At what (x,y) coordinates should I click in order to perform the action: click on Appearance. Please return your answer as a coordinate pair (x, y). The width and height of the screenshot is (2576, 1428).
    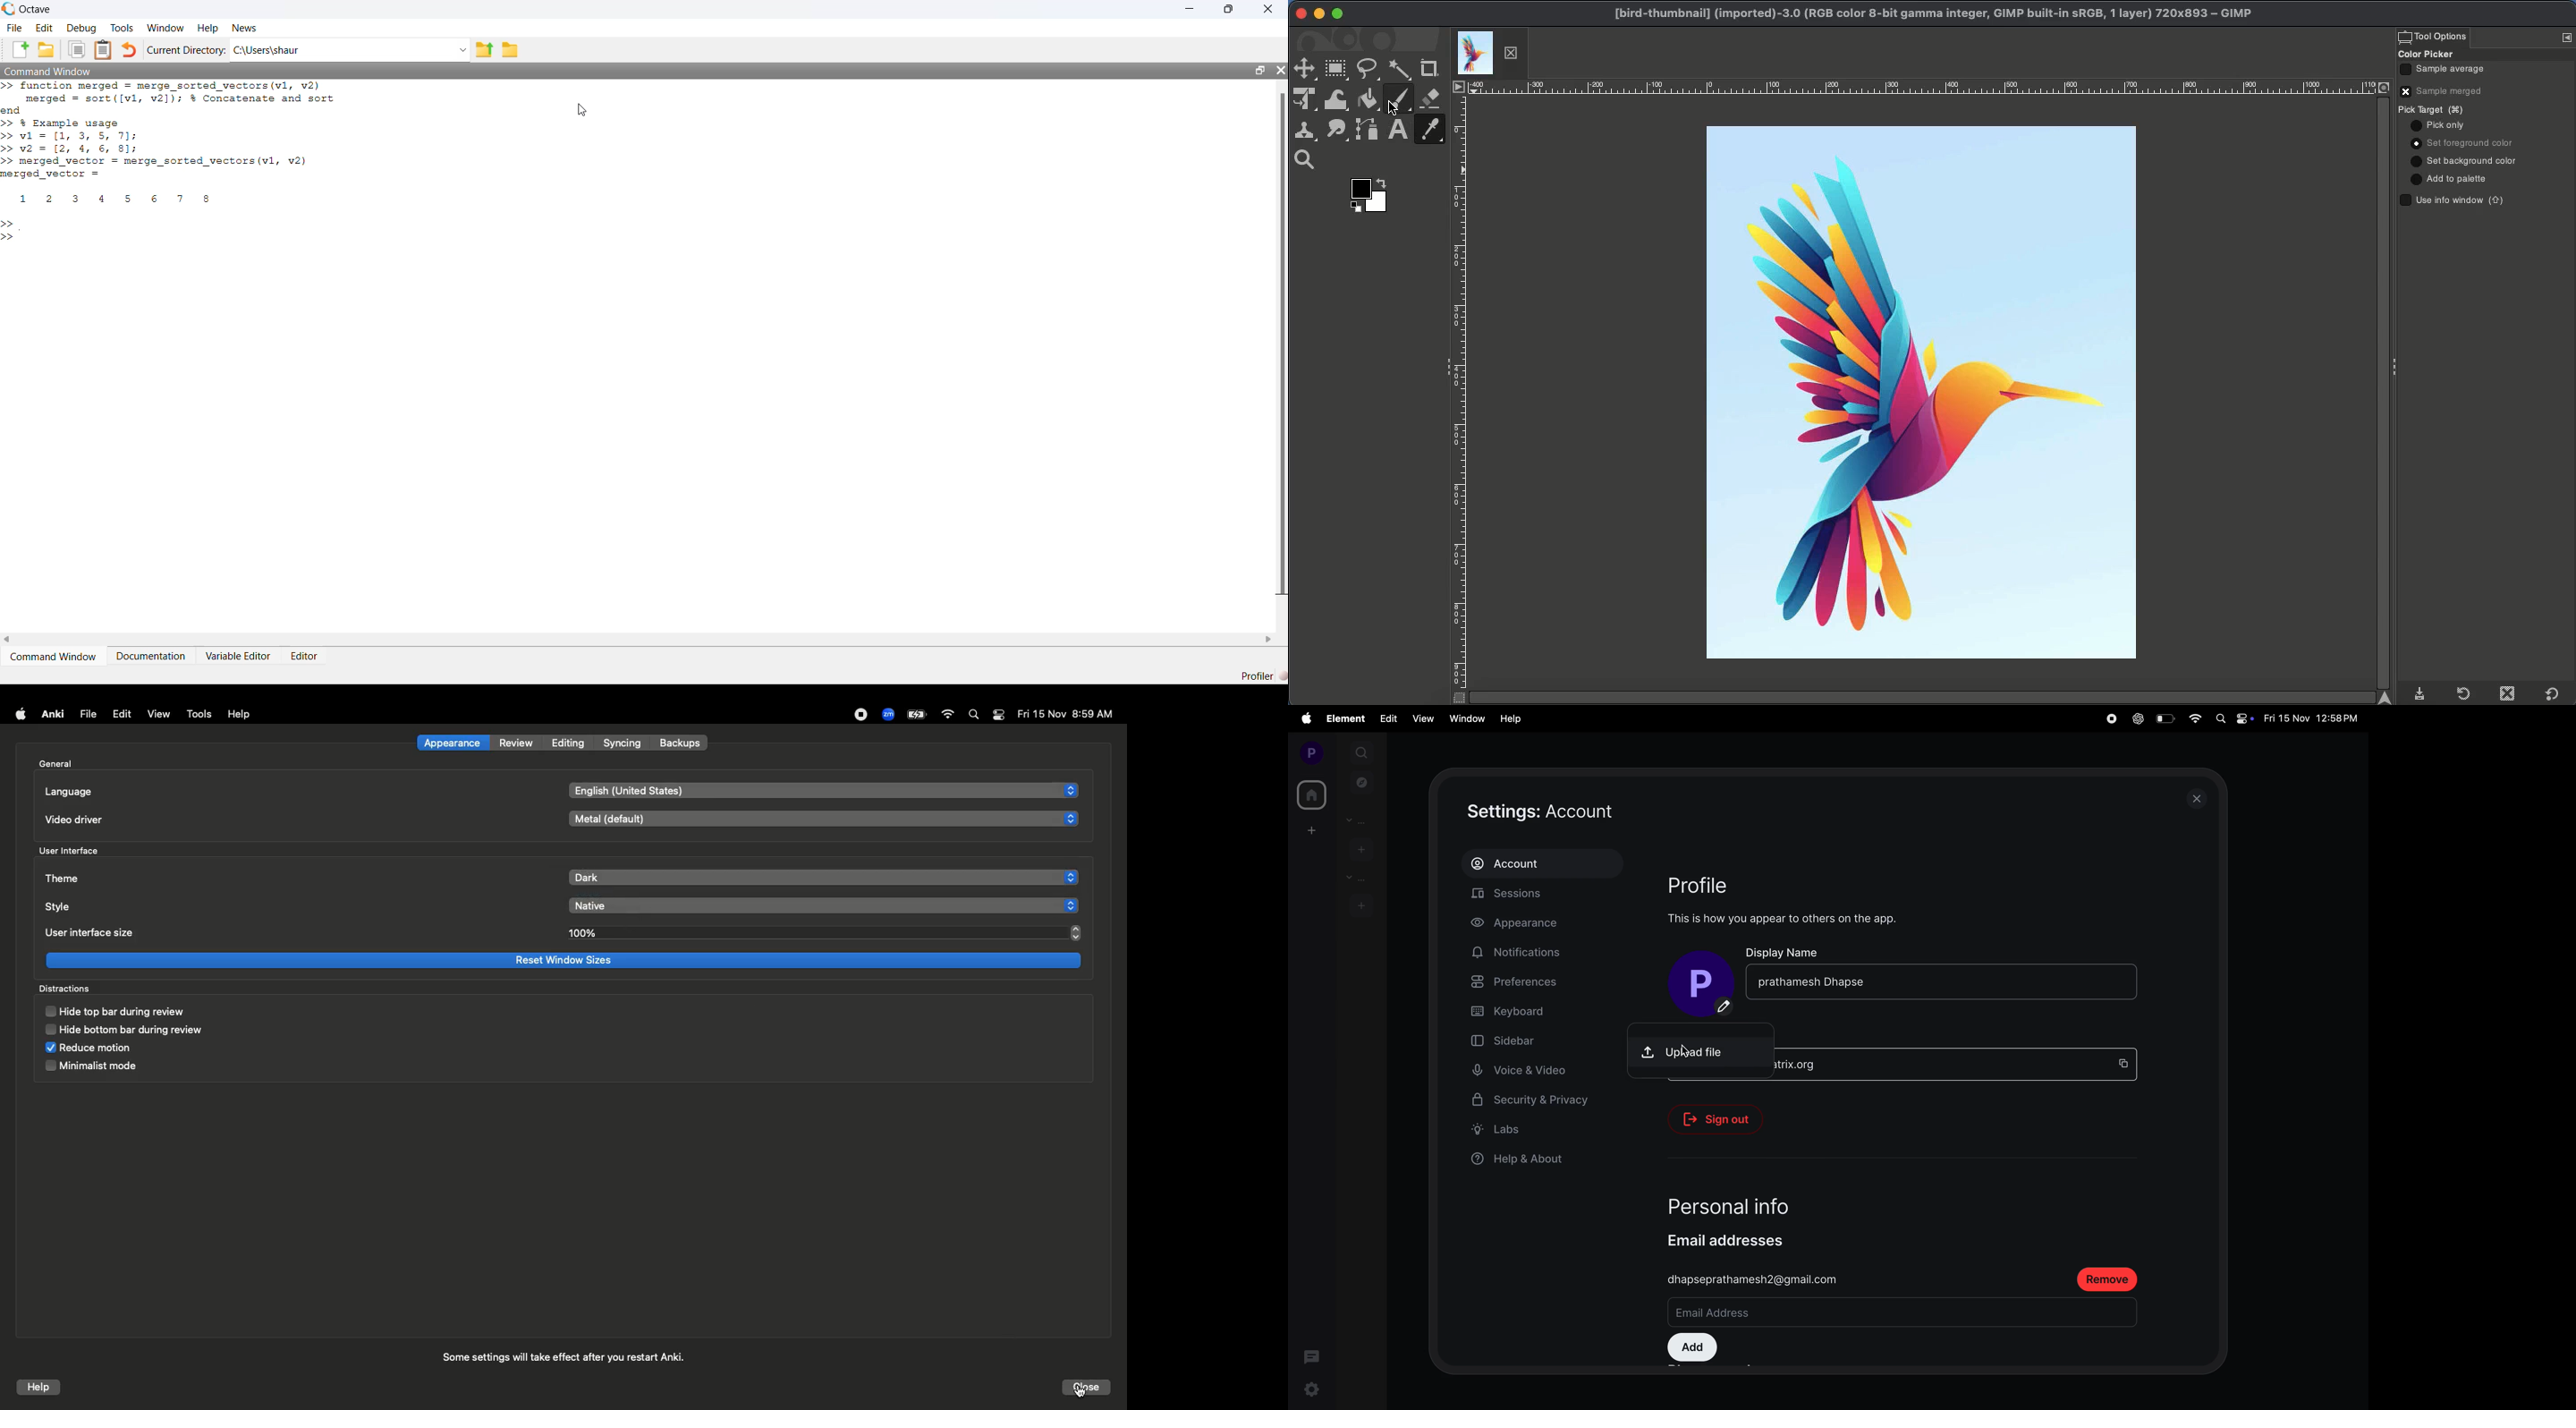
    Looking at the image, I should click on (454, 743).